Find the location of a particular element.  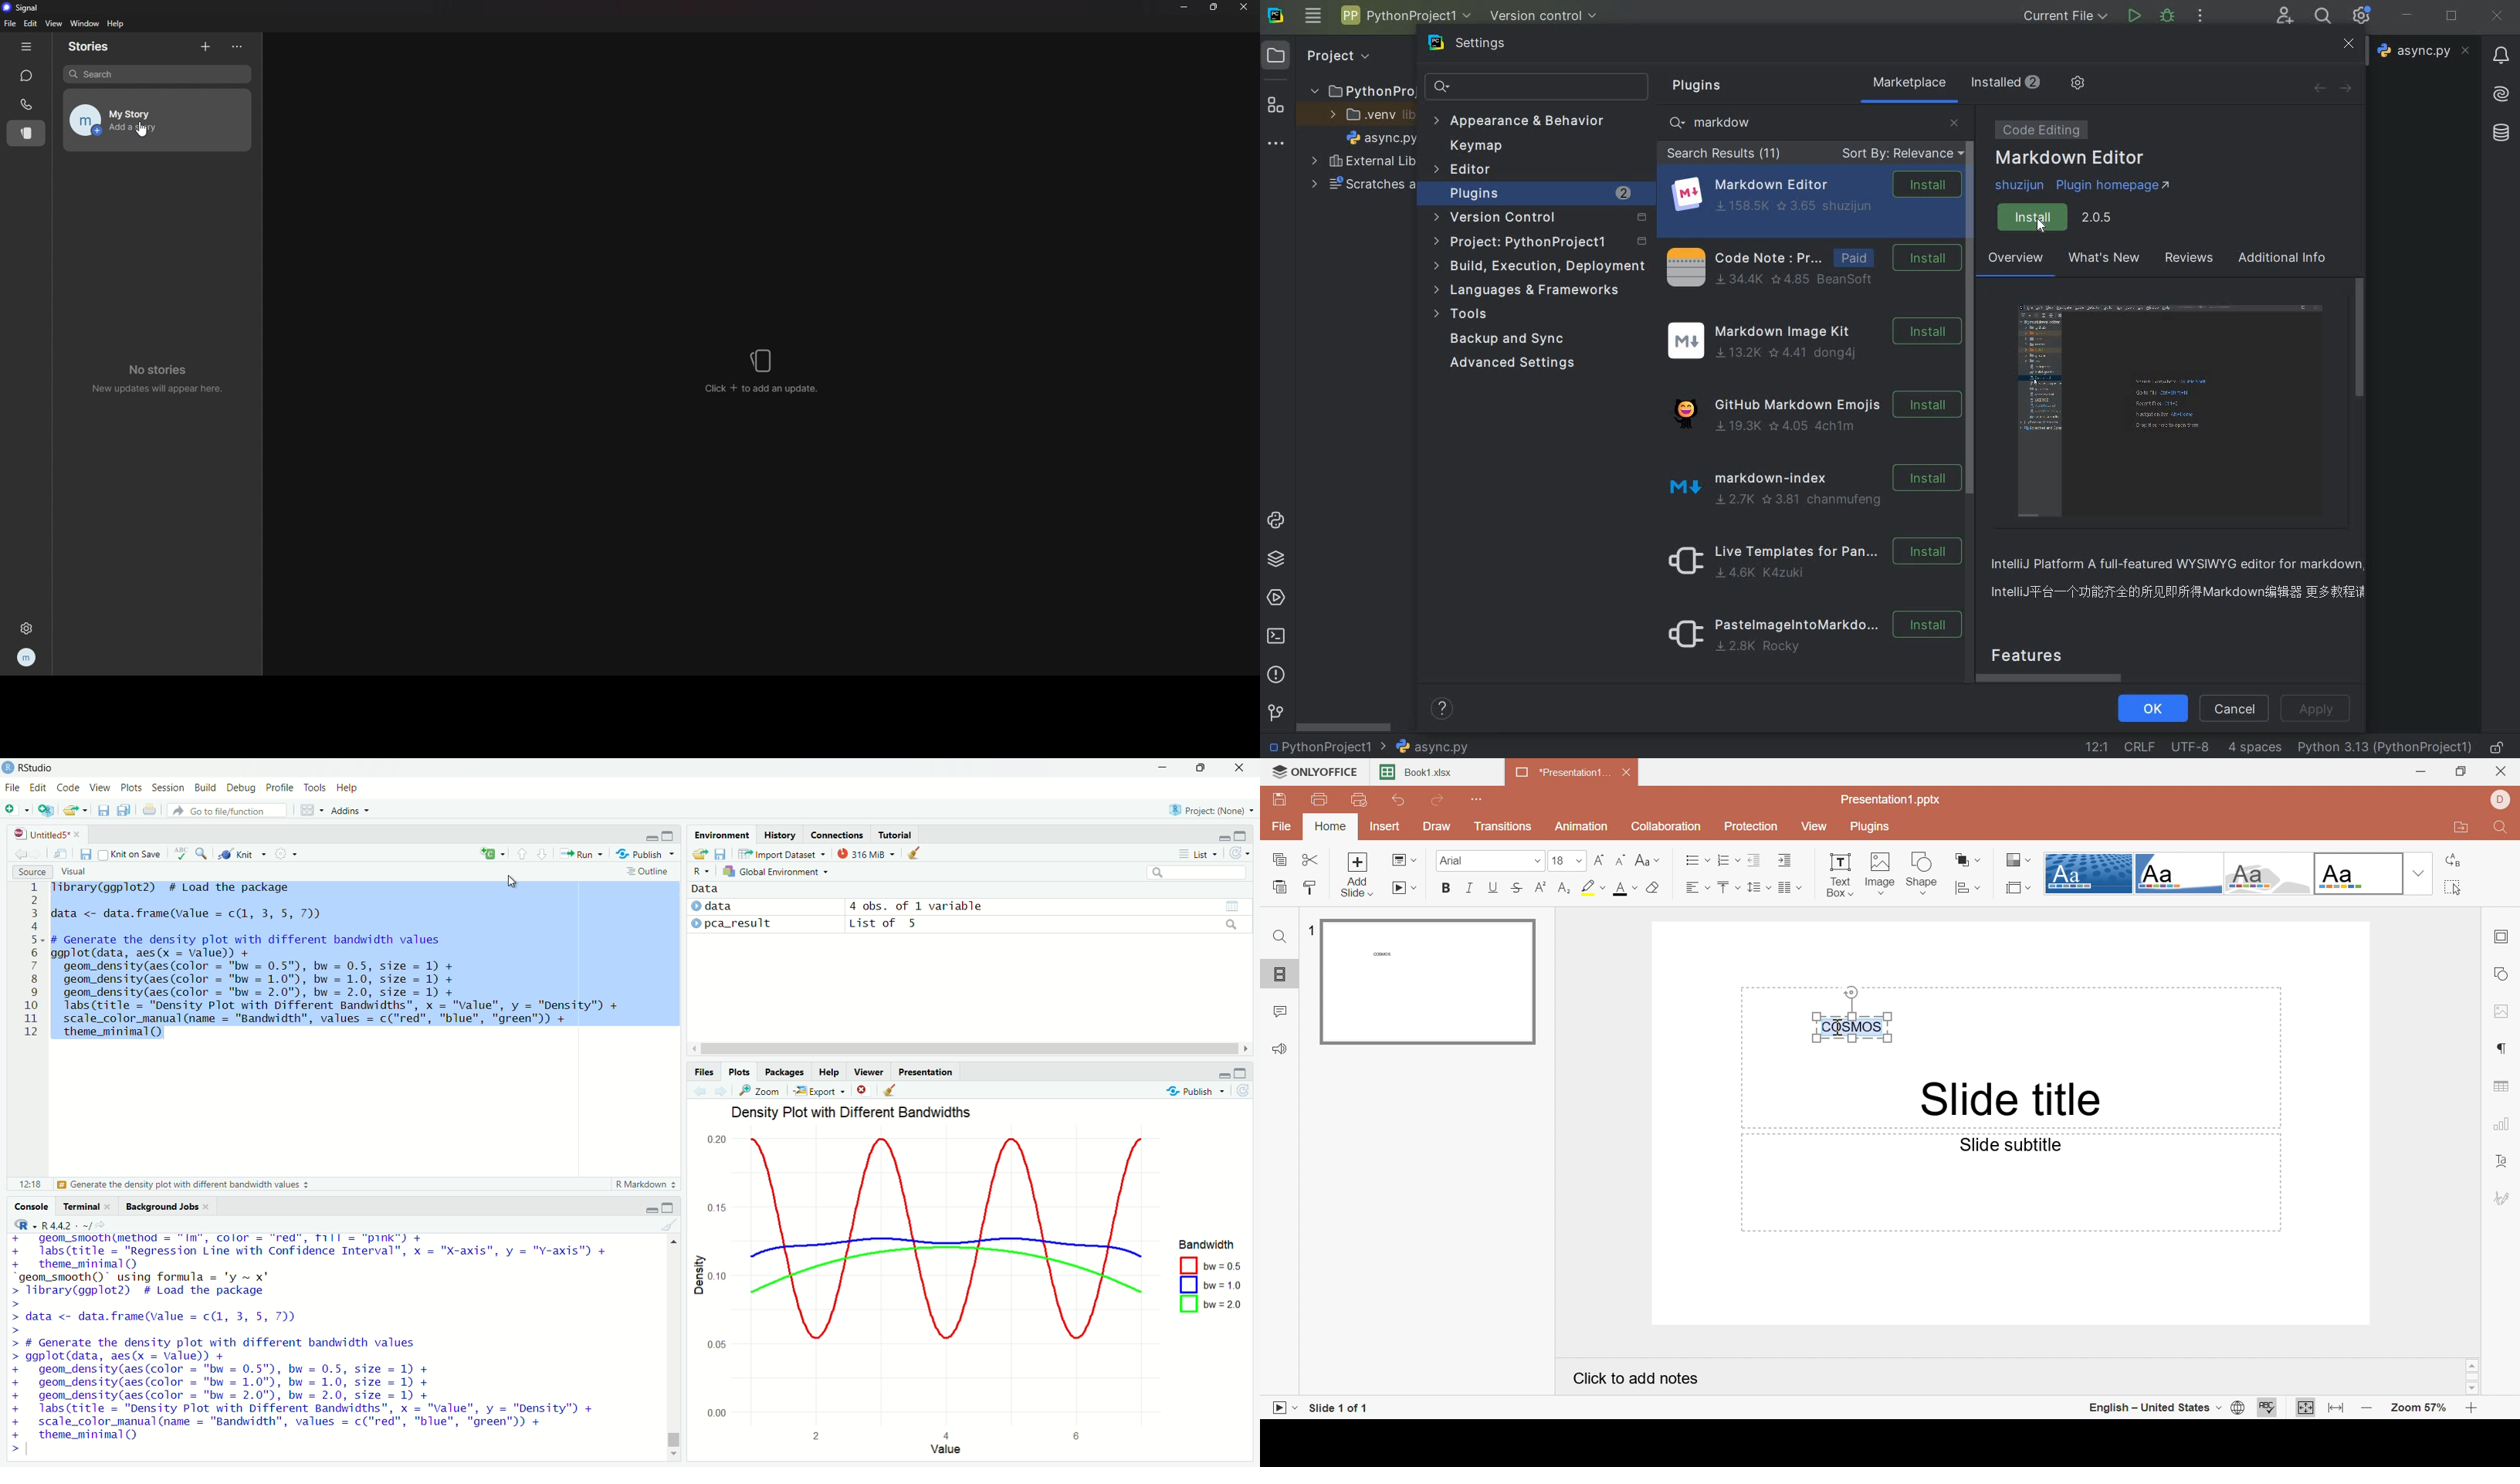

18 is located at coordinates (1568, 862).